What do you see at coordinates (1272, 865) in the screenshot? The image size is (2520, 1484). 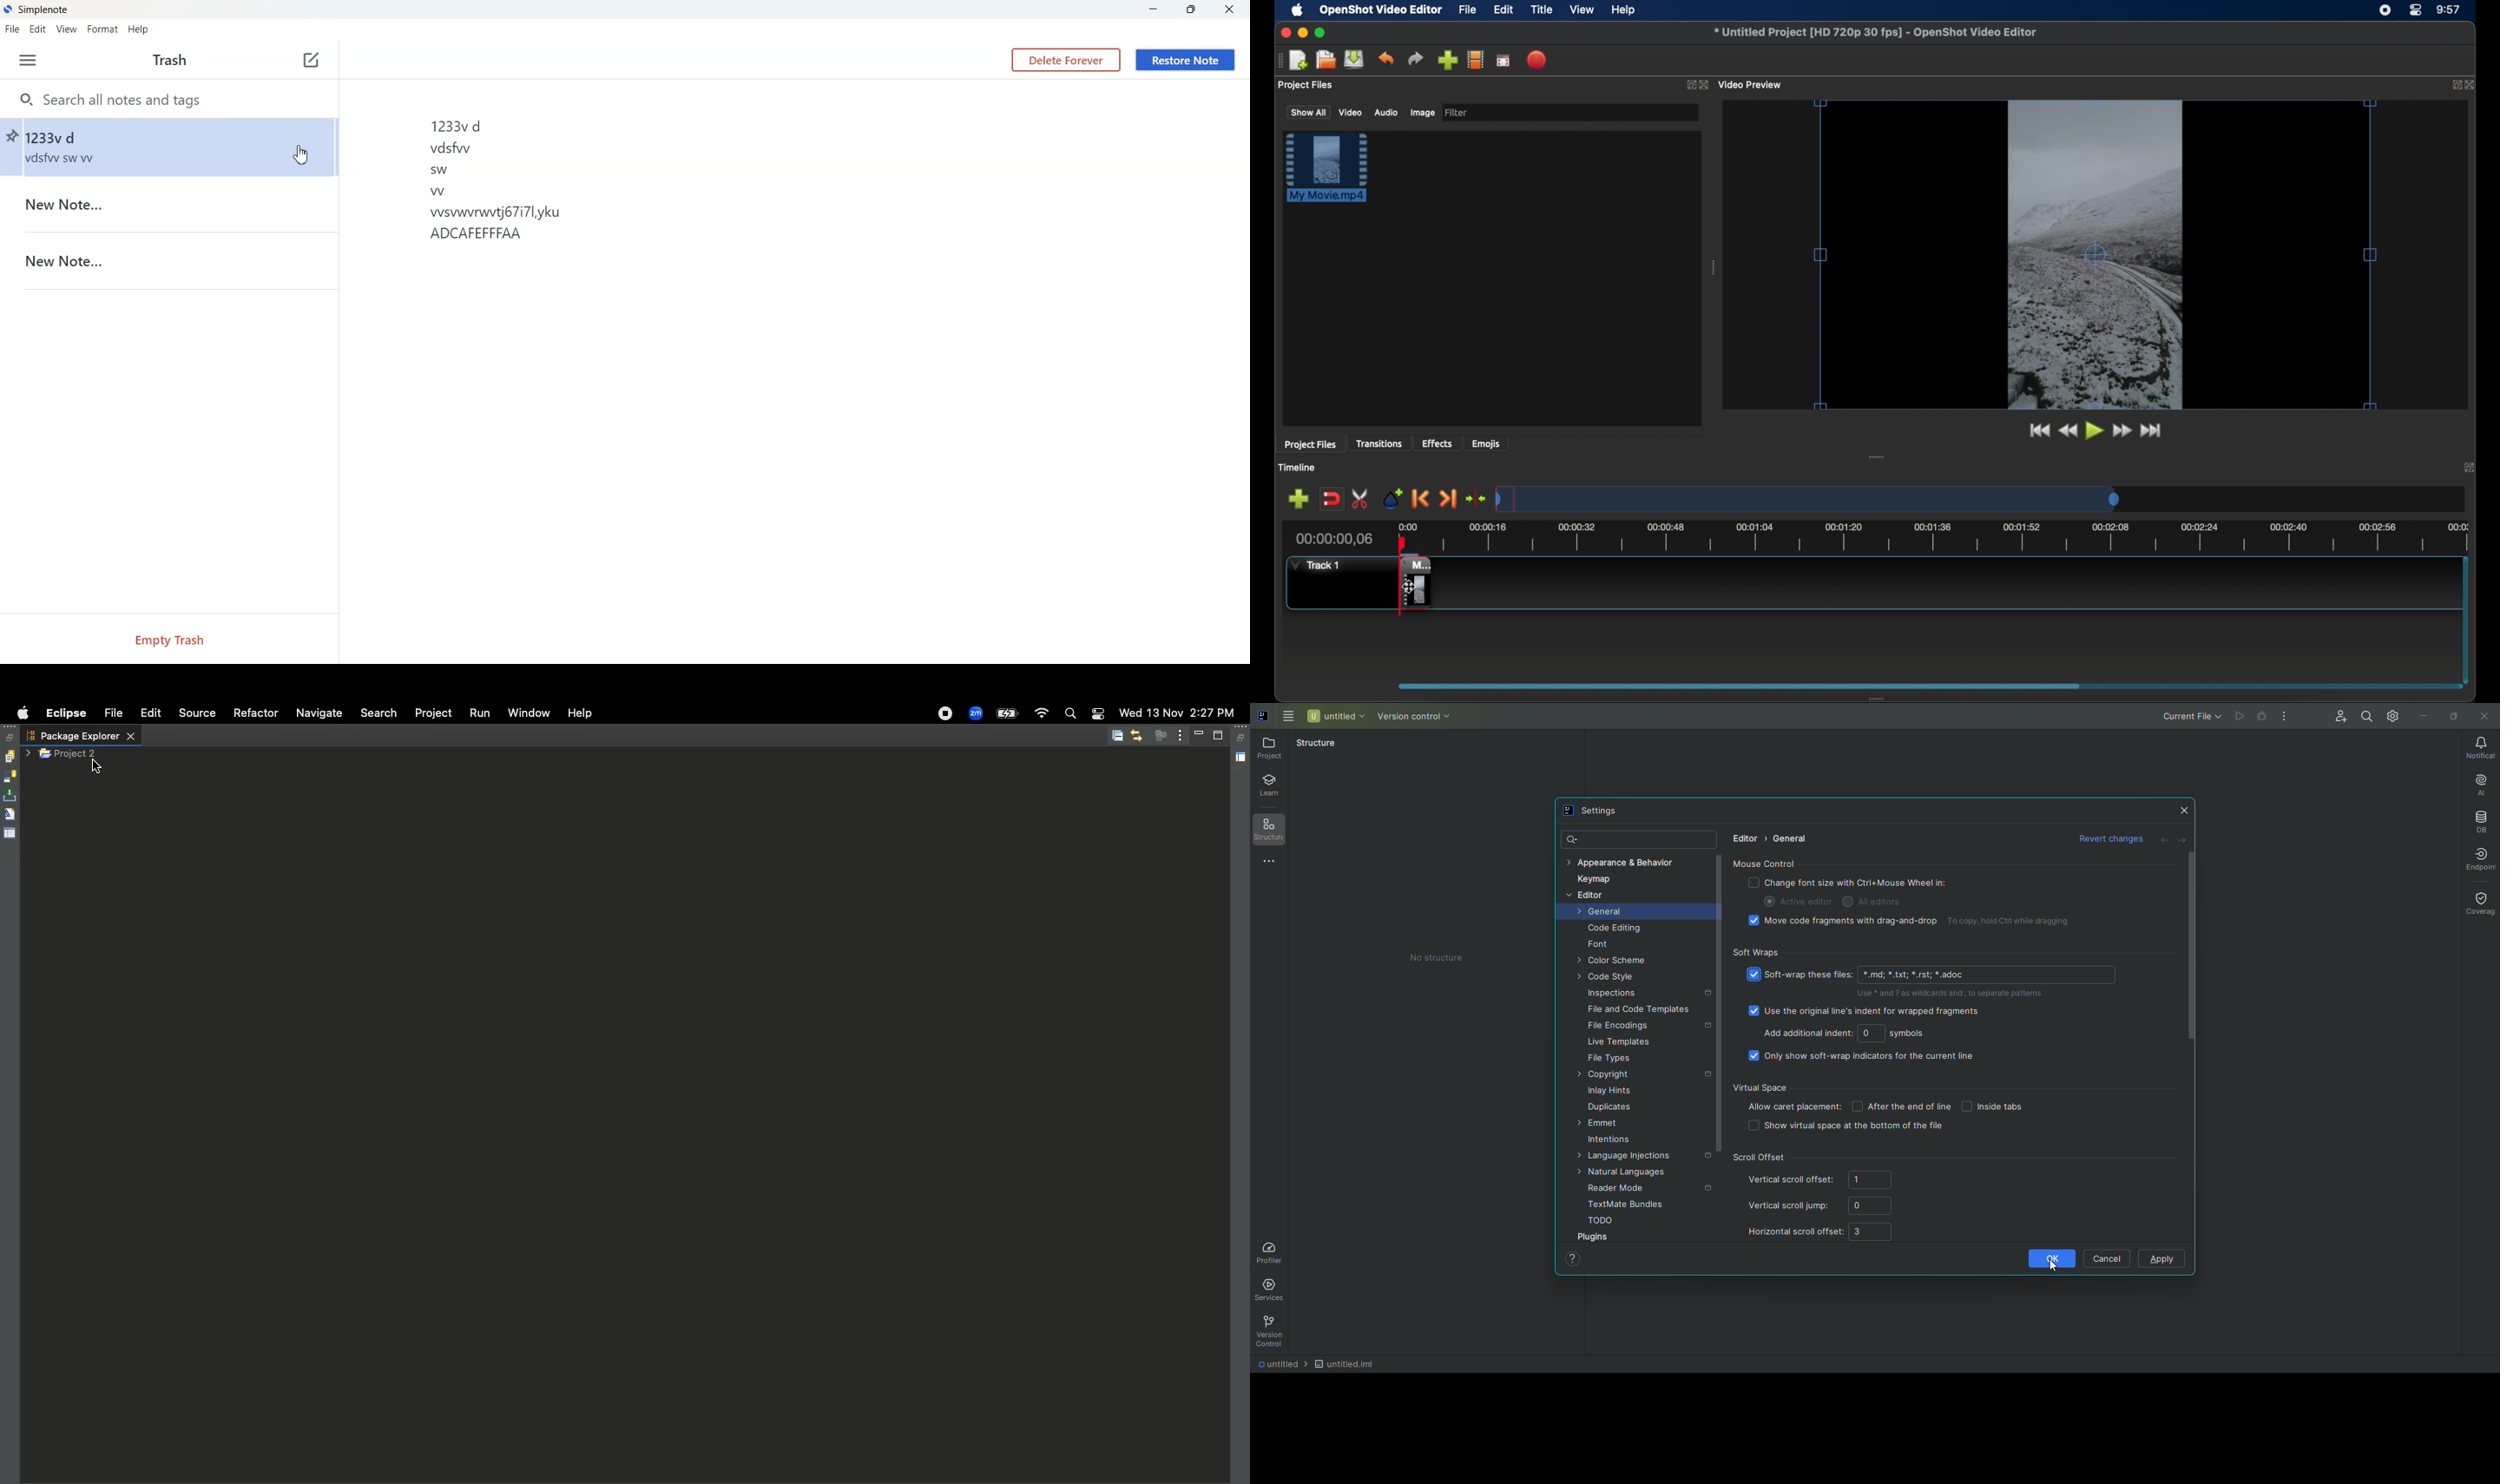 I see `More Tools` at bounding box center [1272, 865].